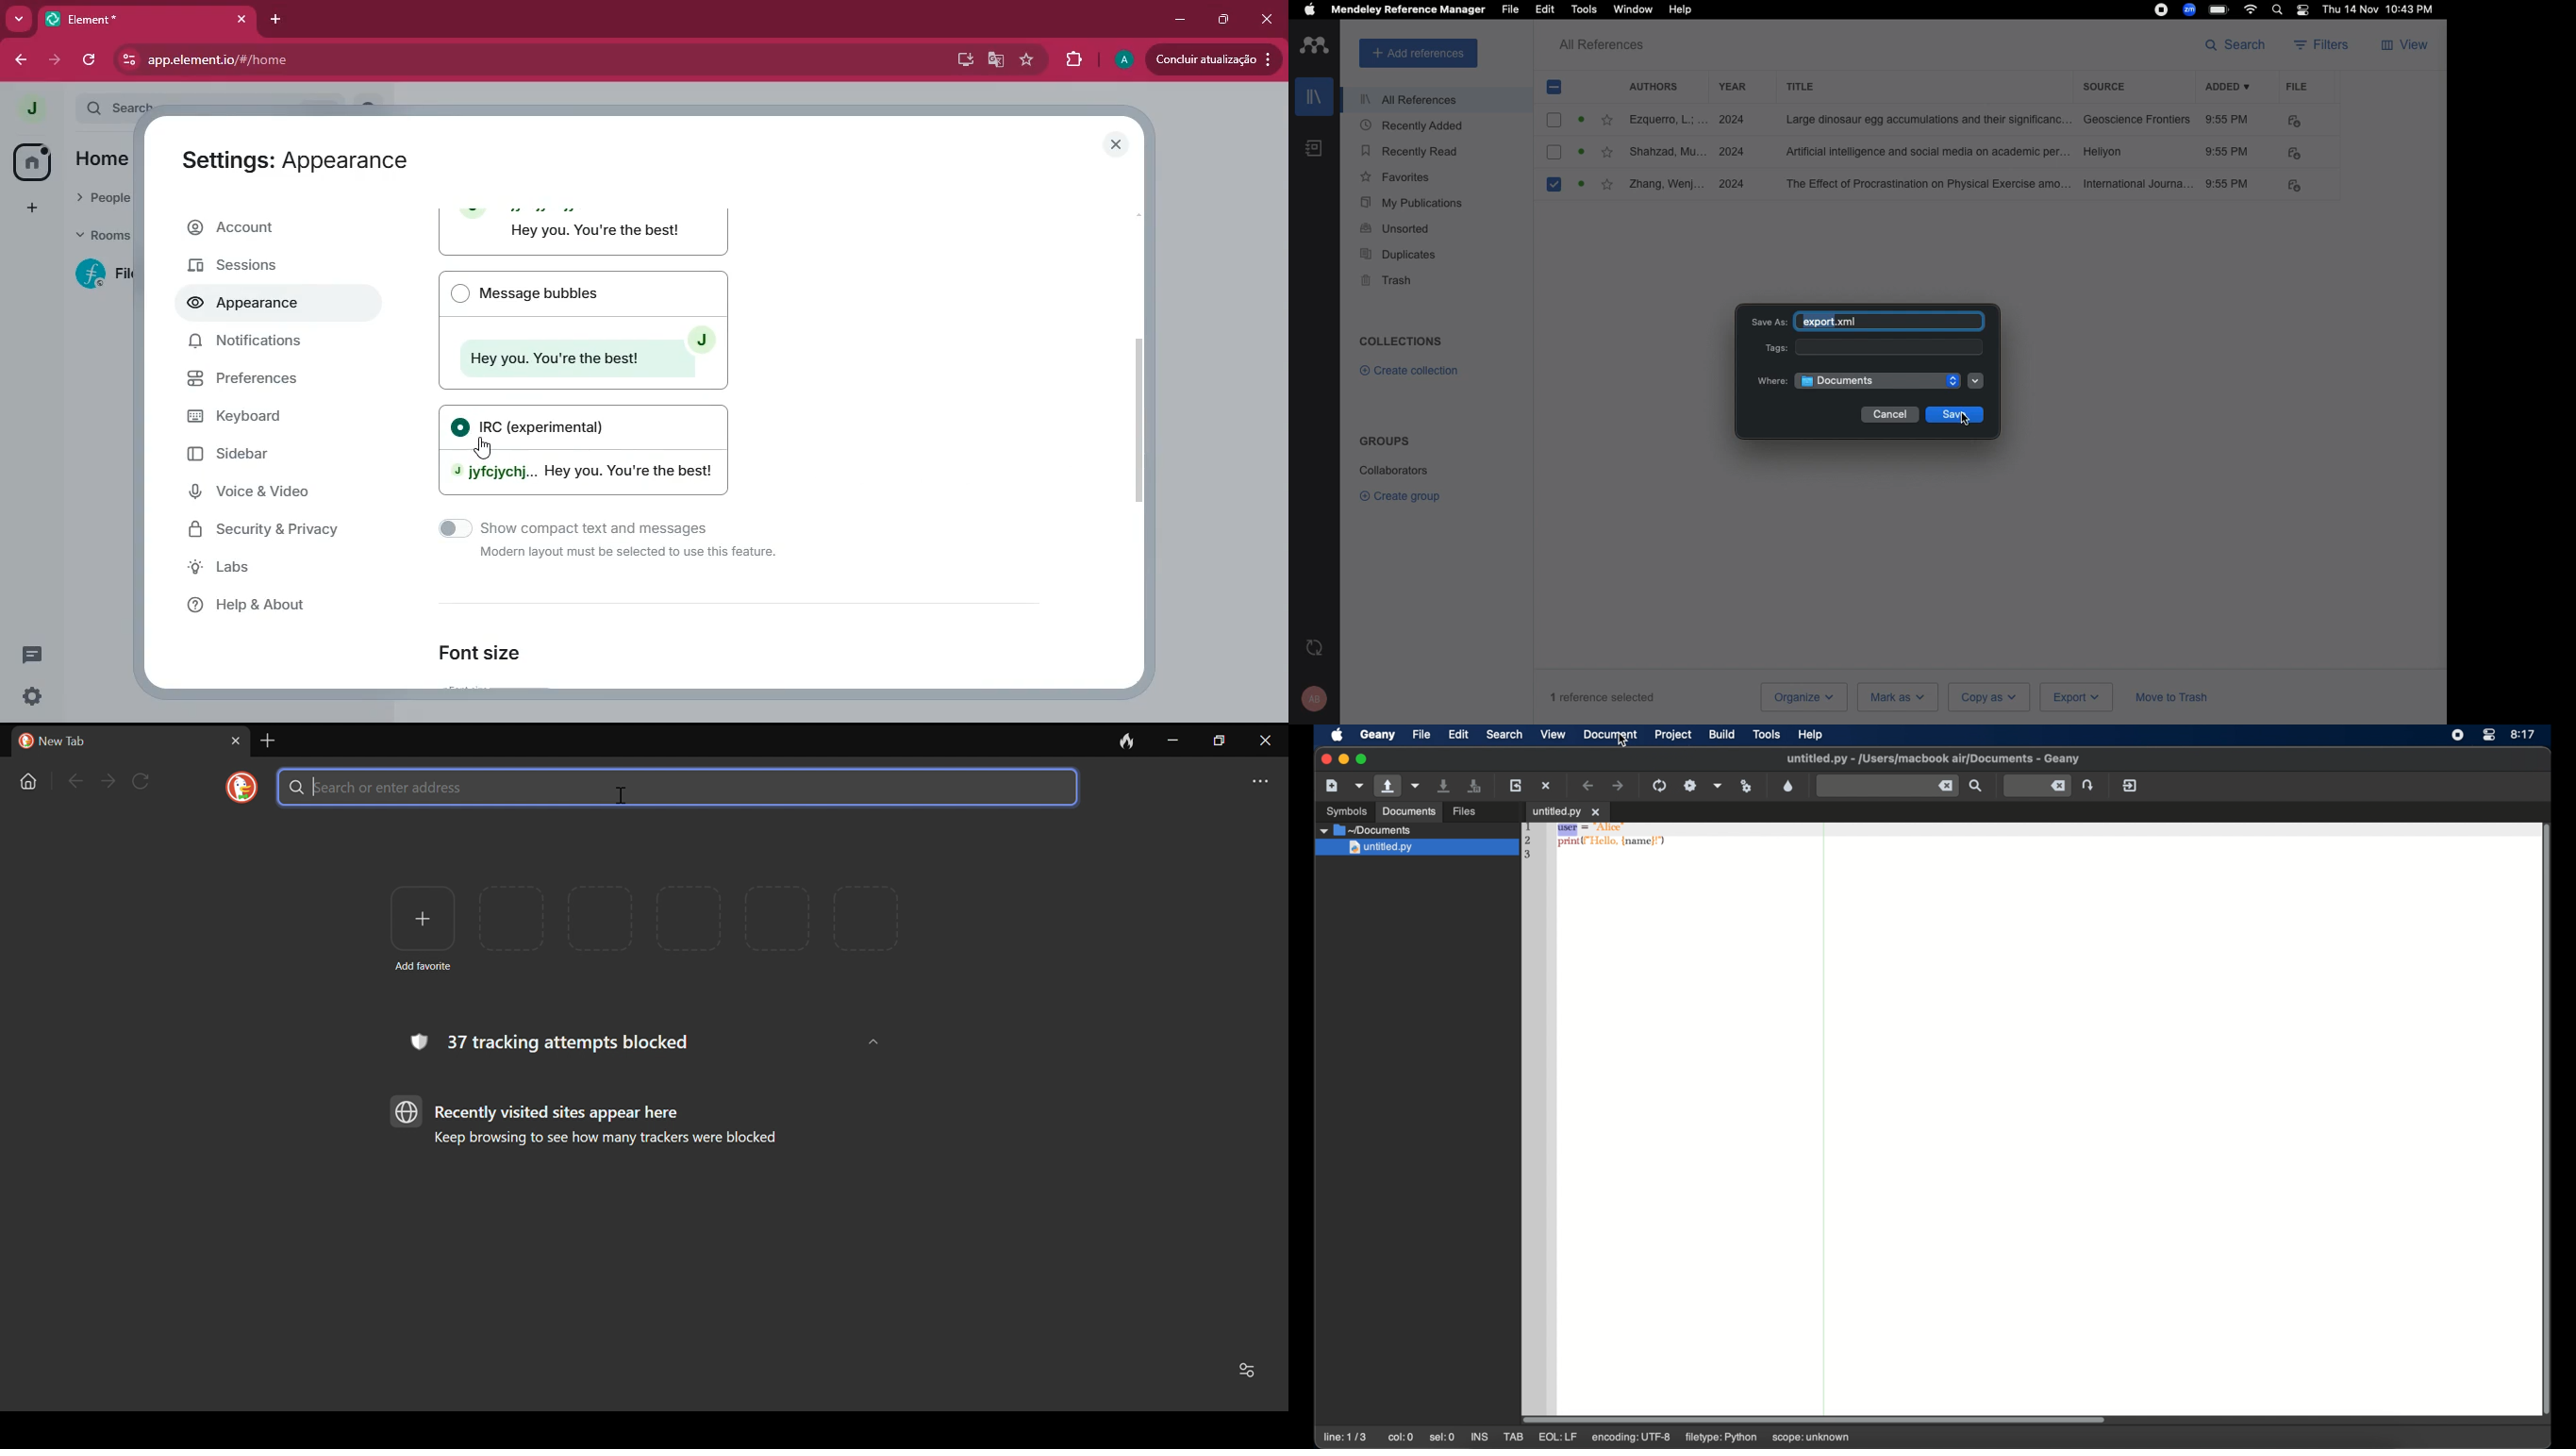 Image resolution: width=2576 pixels, height=1456 pixels. What do you see at coordinates (1731, 152) in the screenshot?
I see `2024` at bounding box center [1731, 152].